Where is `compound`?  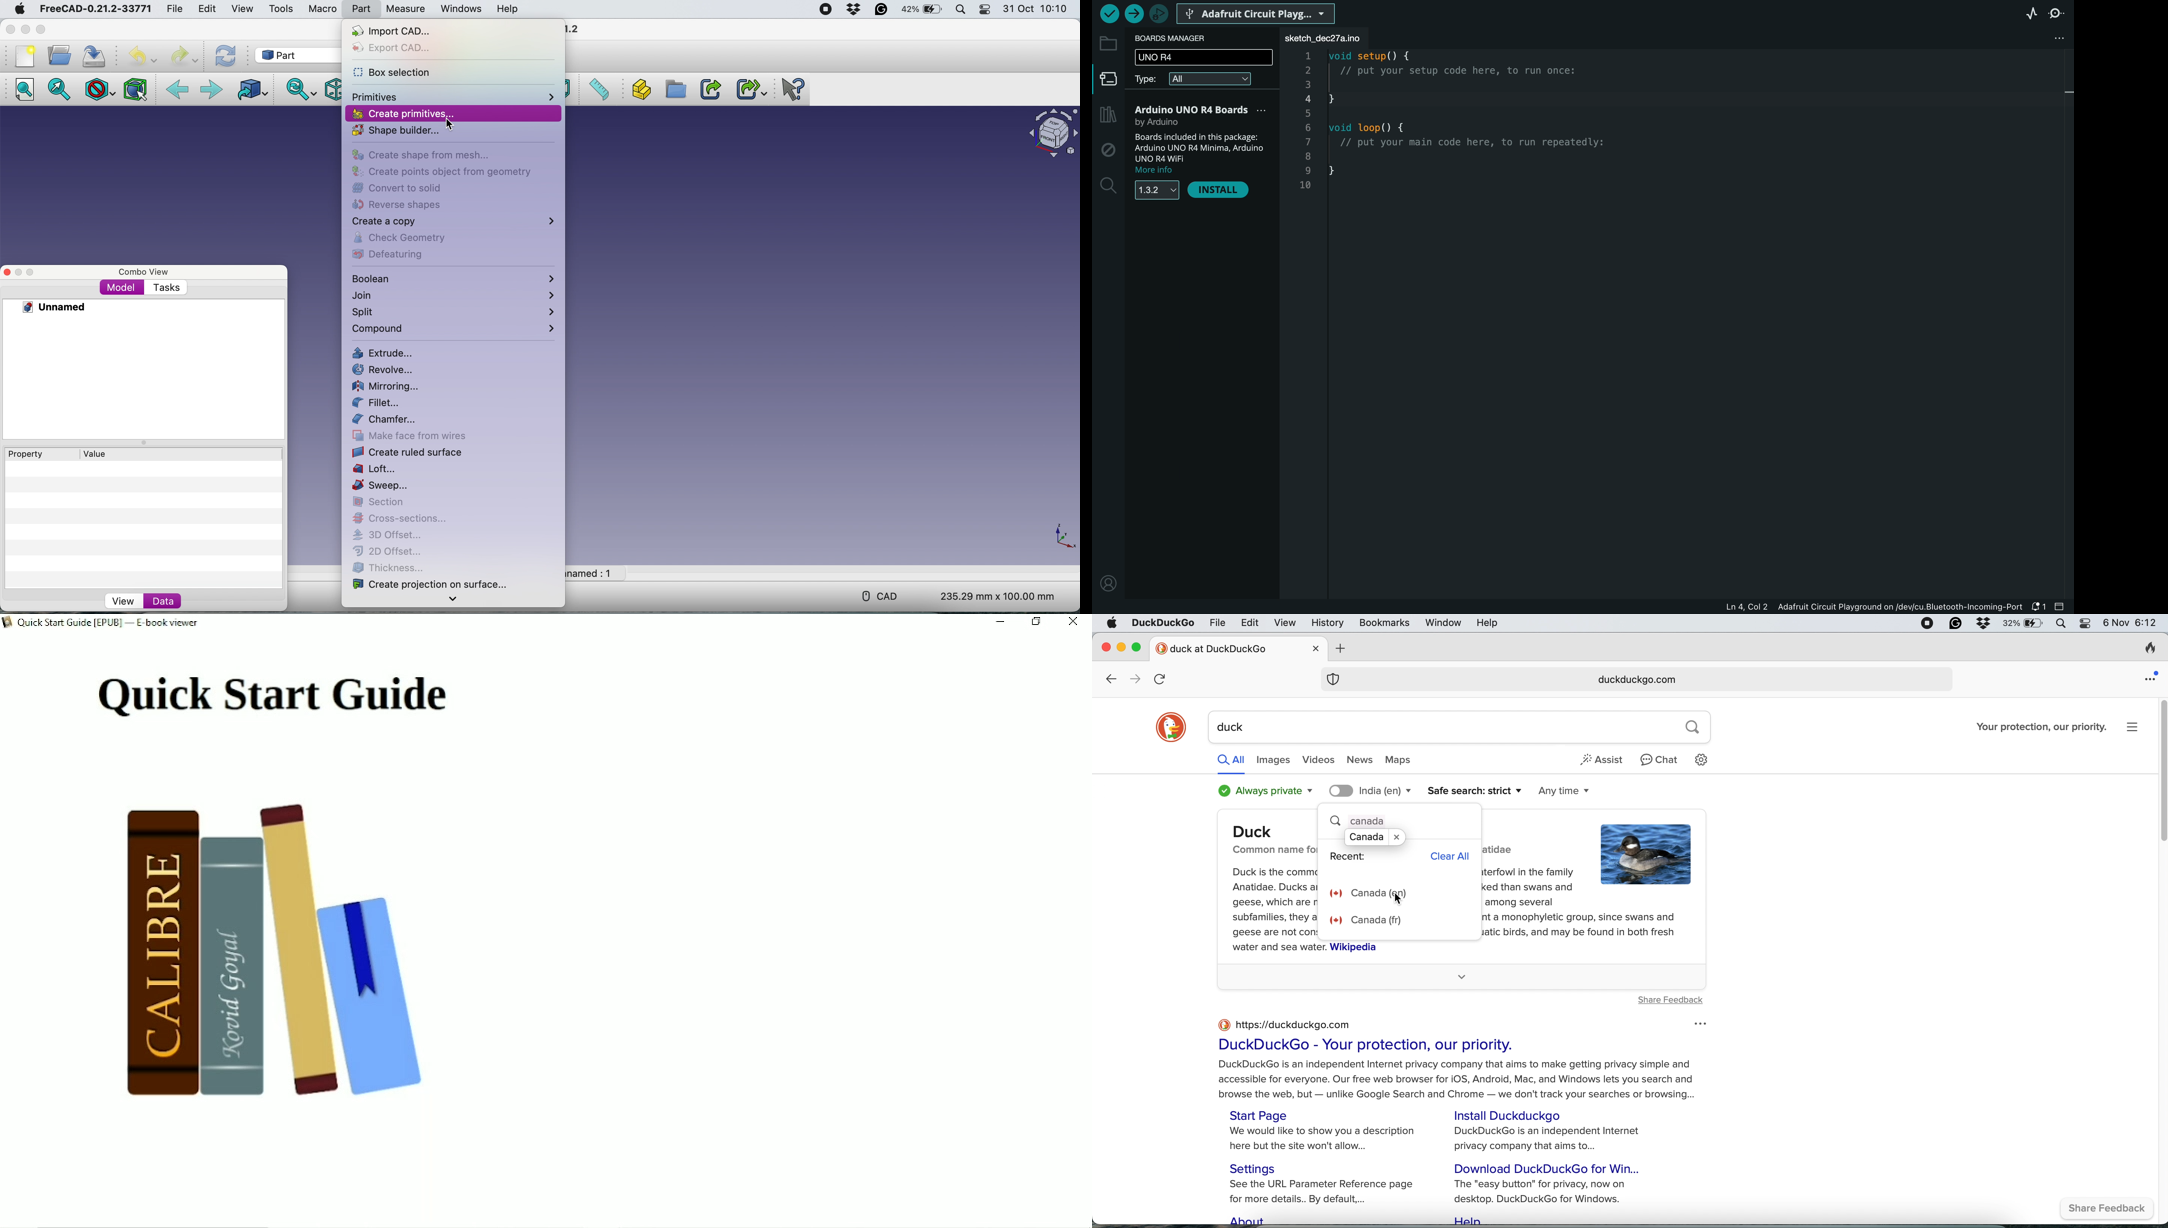 compound is located at coordinates (456, 330).